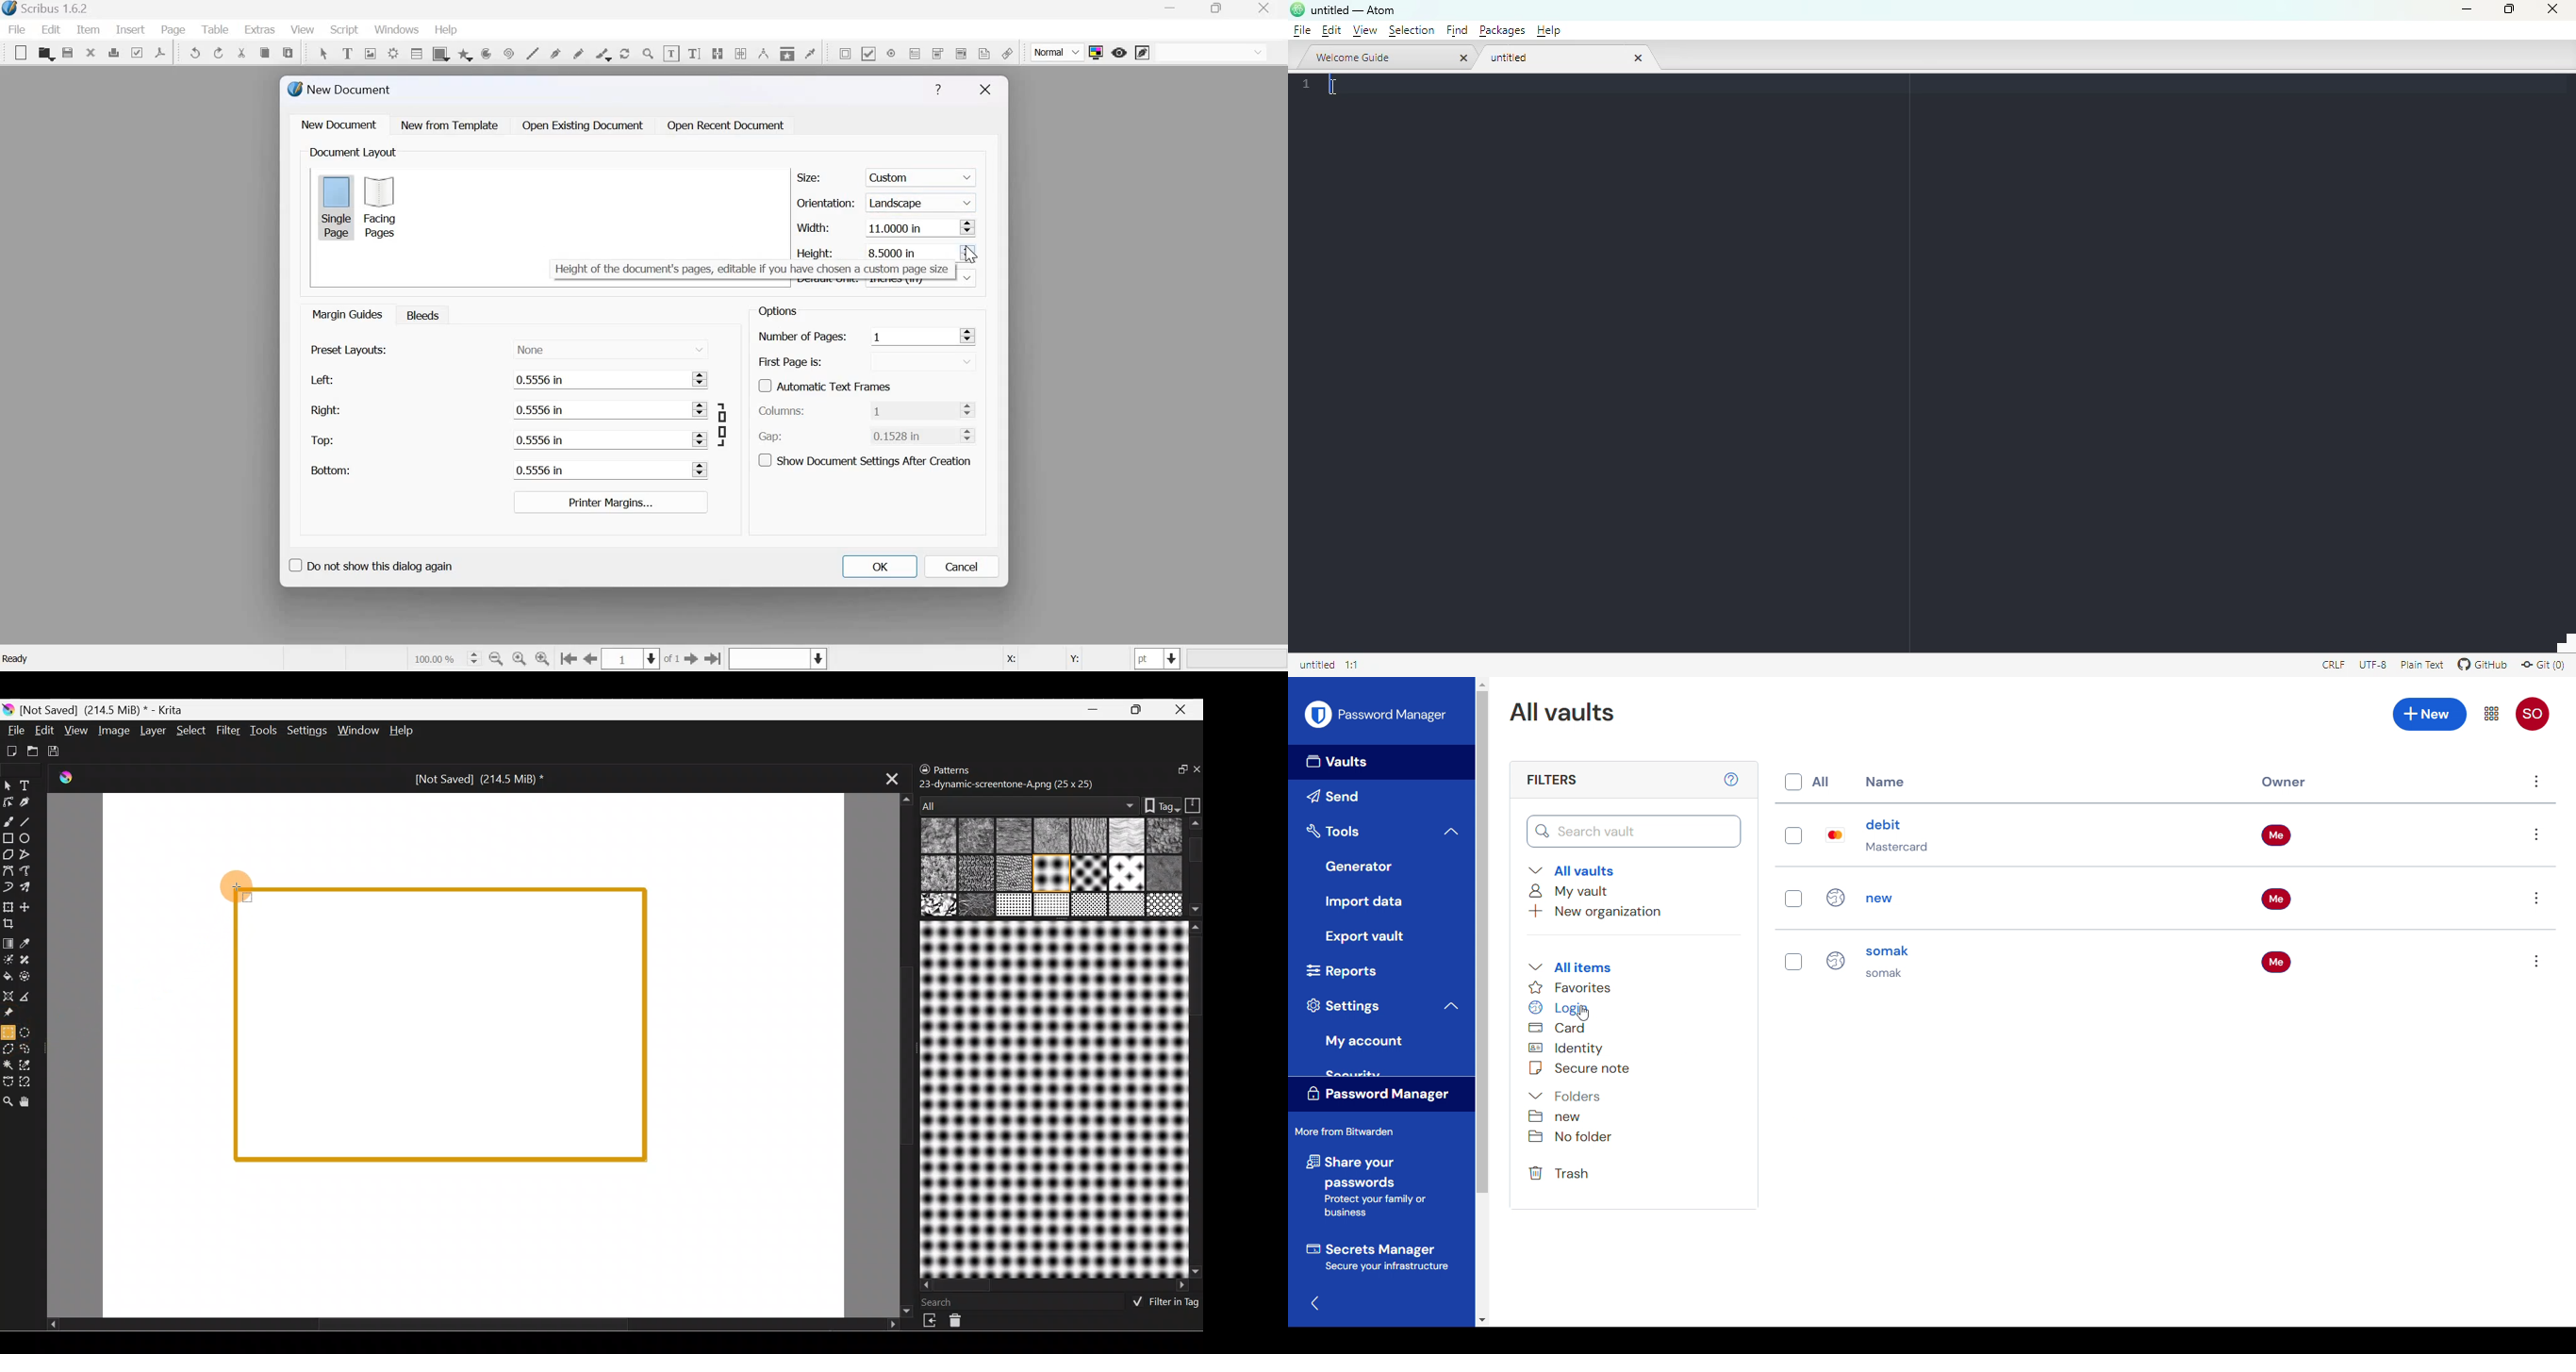 The image size is (2576, 1372). I want to click on X:, so click(1010, 660).